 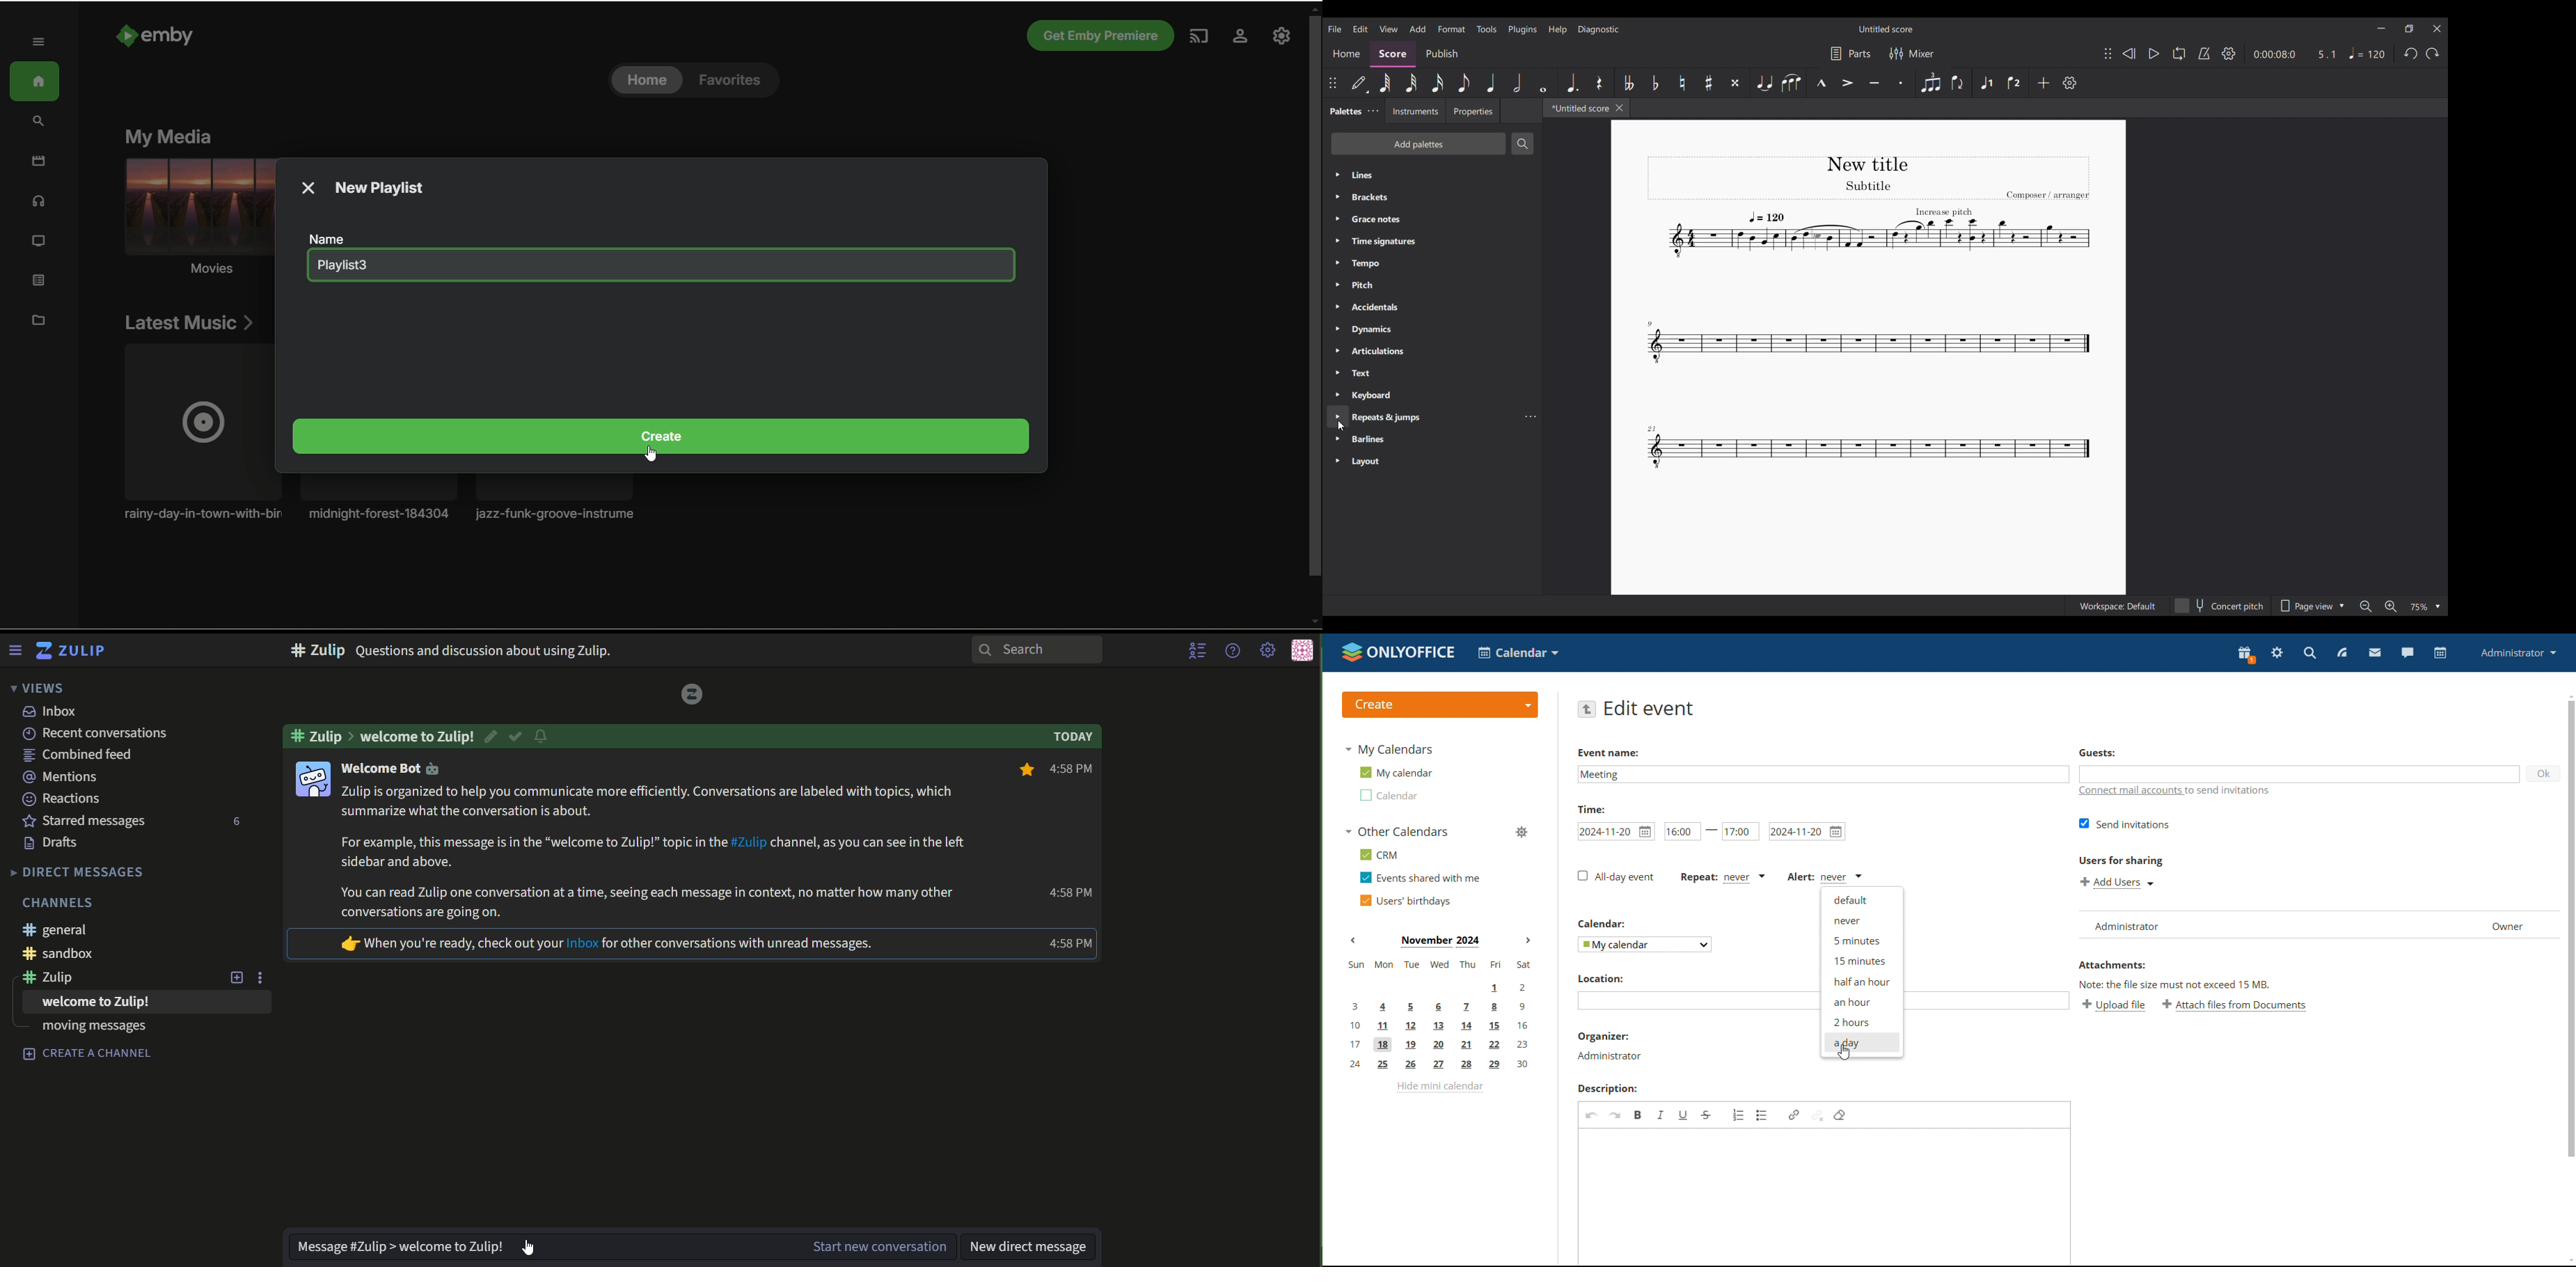 What do you see at coordinates (1346, 53) in the screenshot?
I see `Home section` at bounding box center [1346, 53].